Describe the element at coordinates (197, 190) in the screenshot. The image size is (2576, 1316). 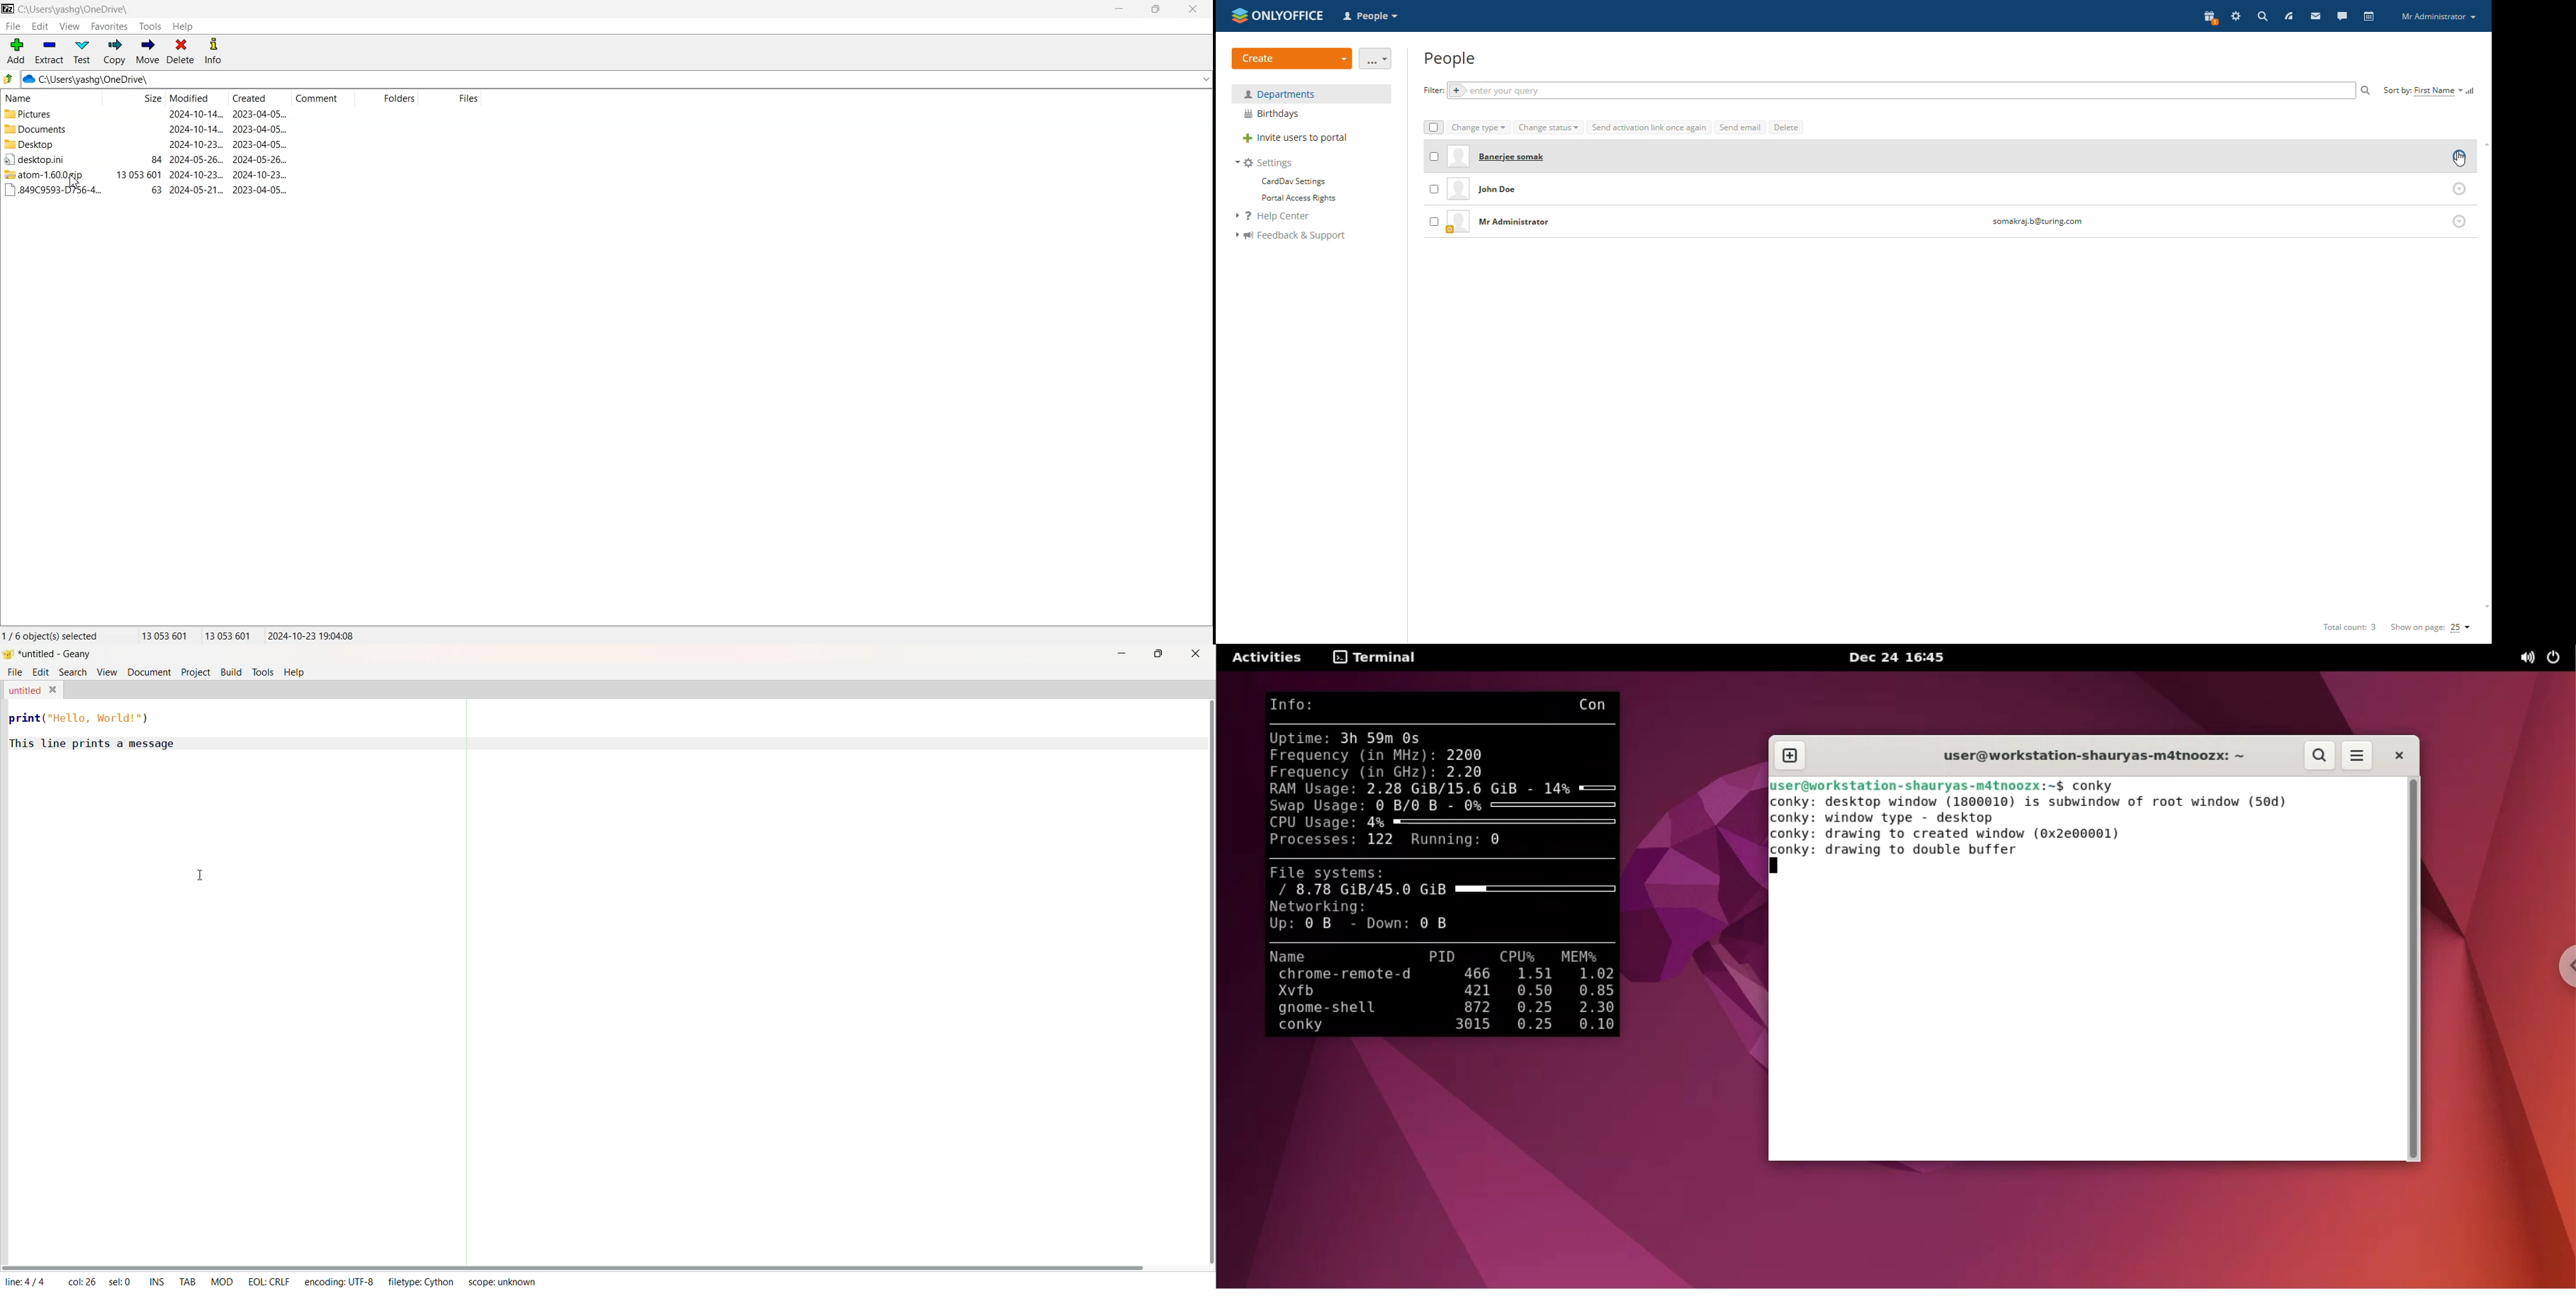
I see `2024-05-21` at that location.